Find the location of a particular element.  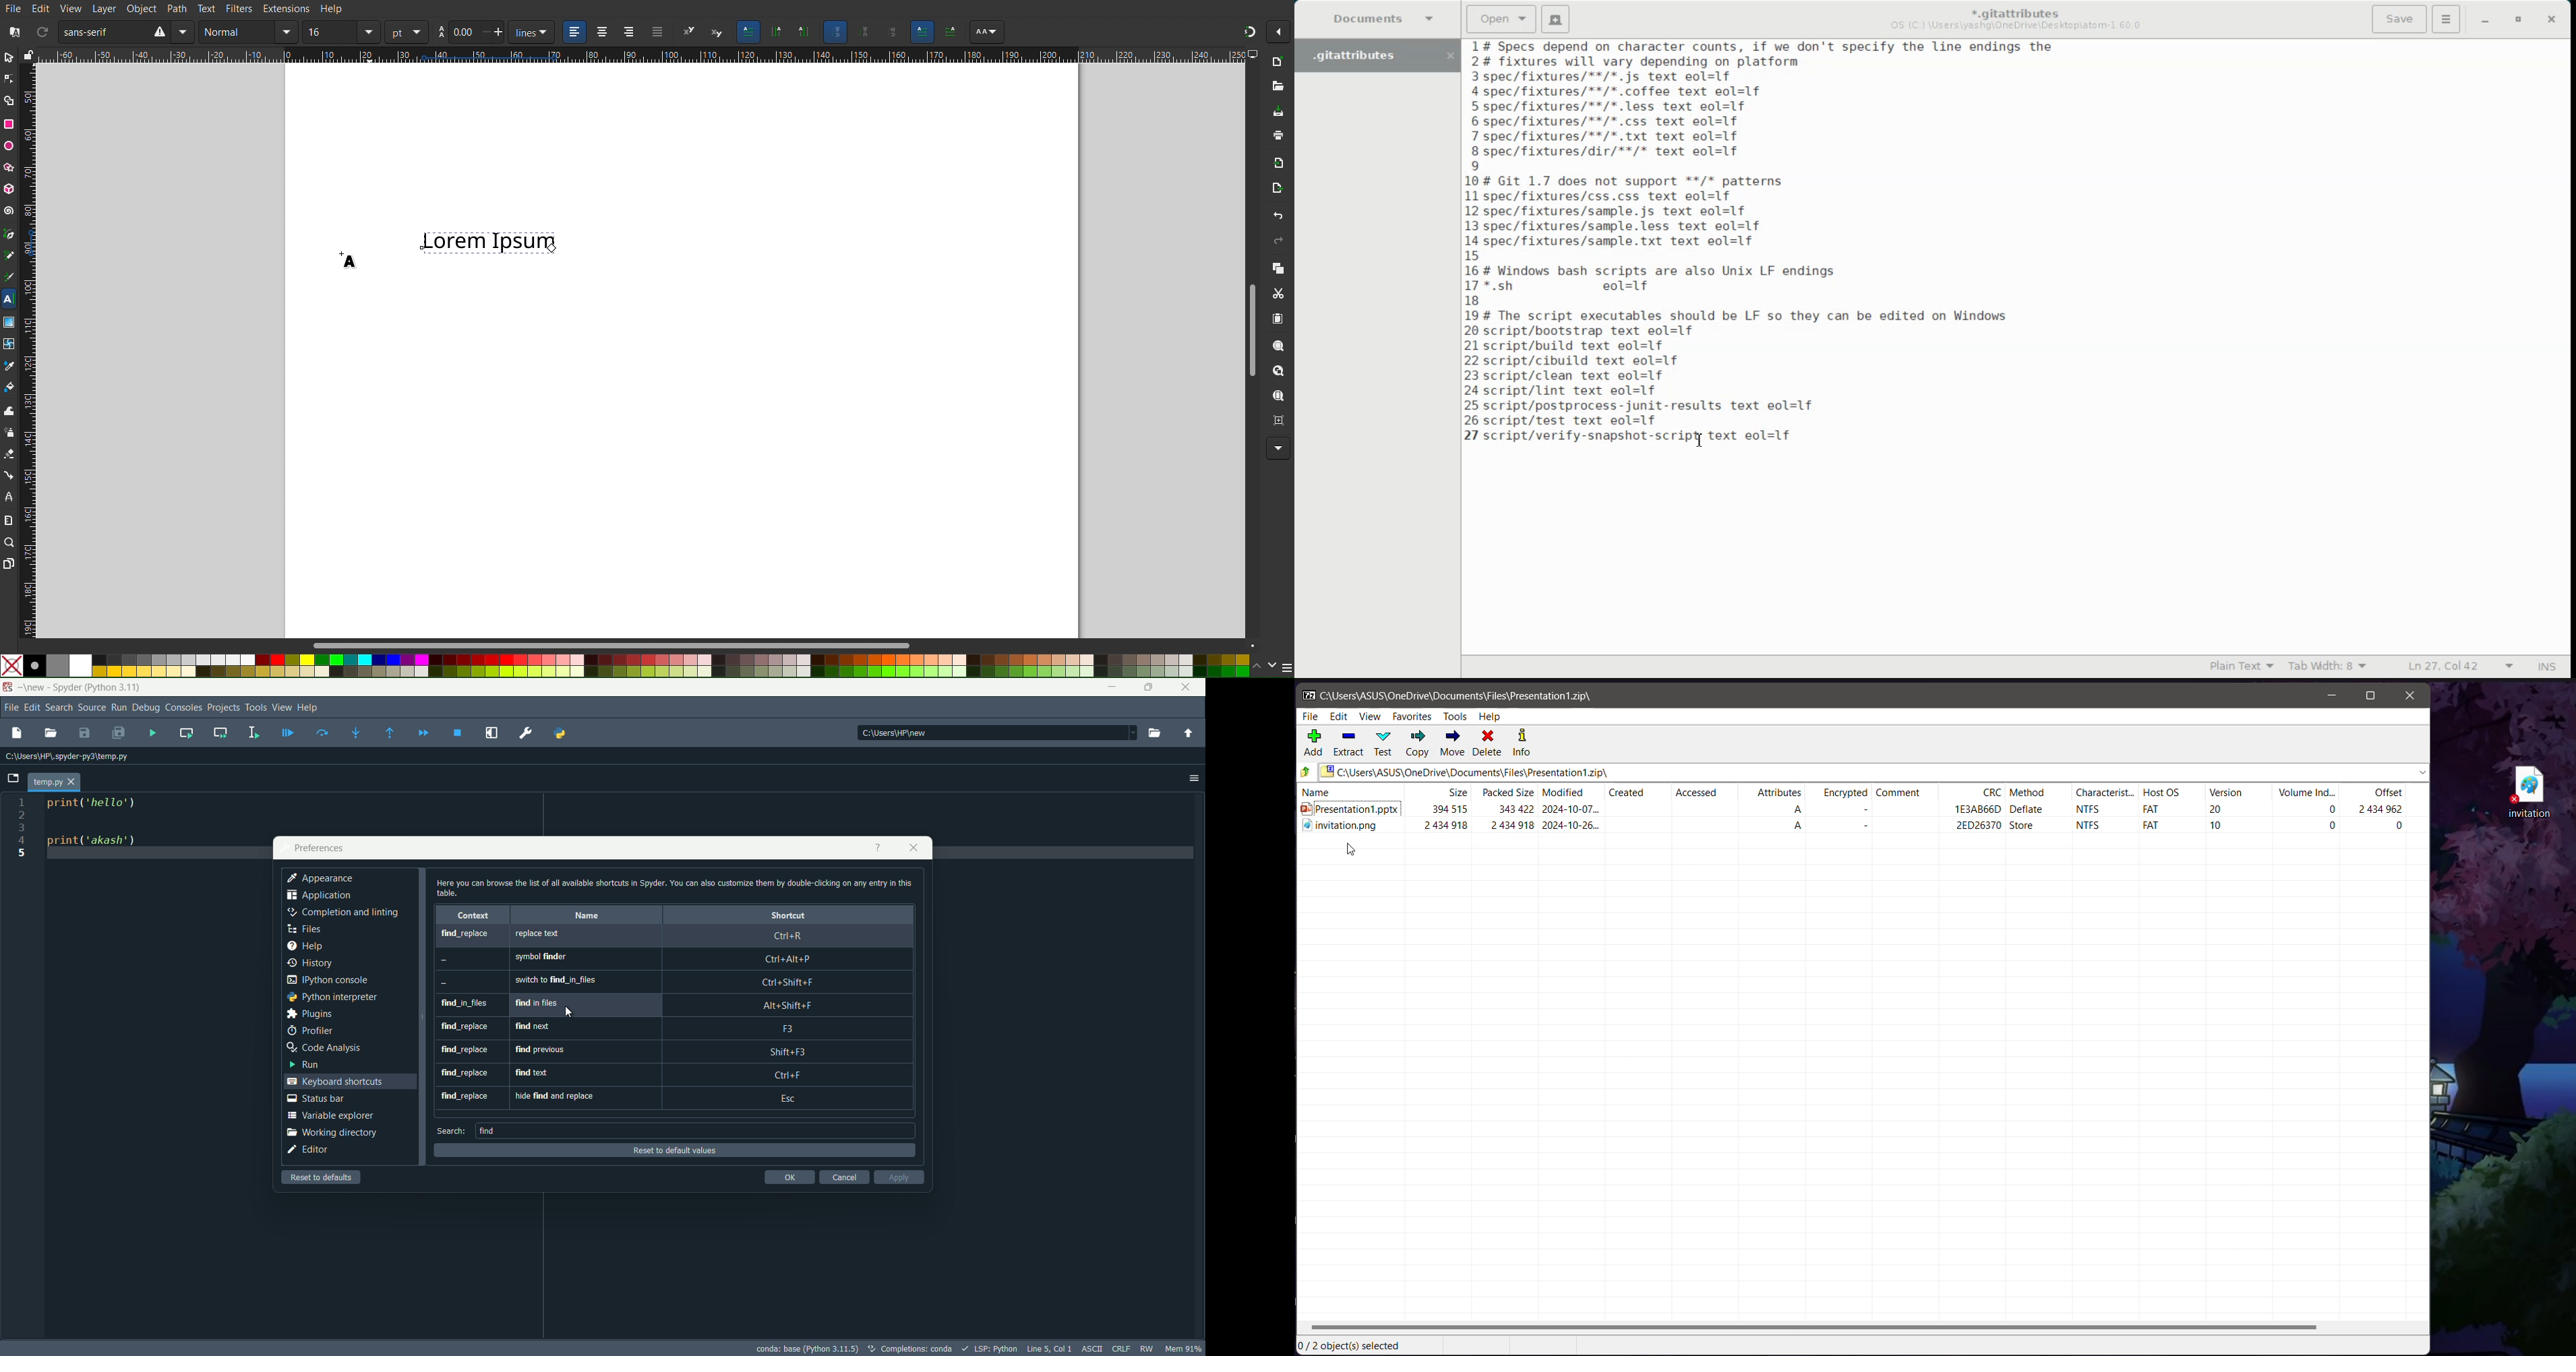

View menu is located at coordinates (282, 707).